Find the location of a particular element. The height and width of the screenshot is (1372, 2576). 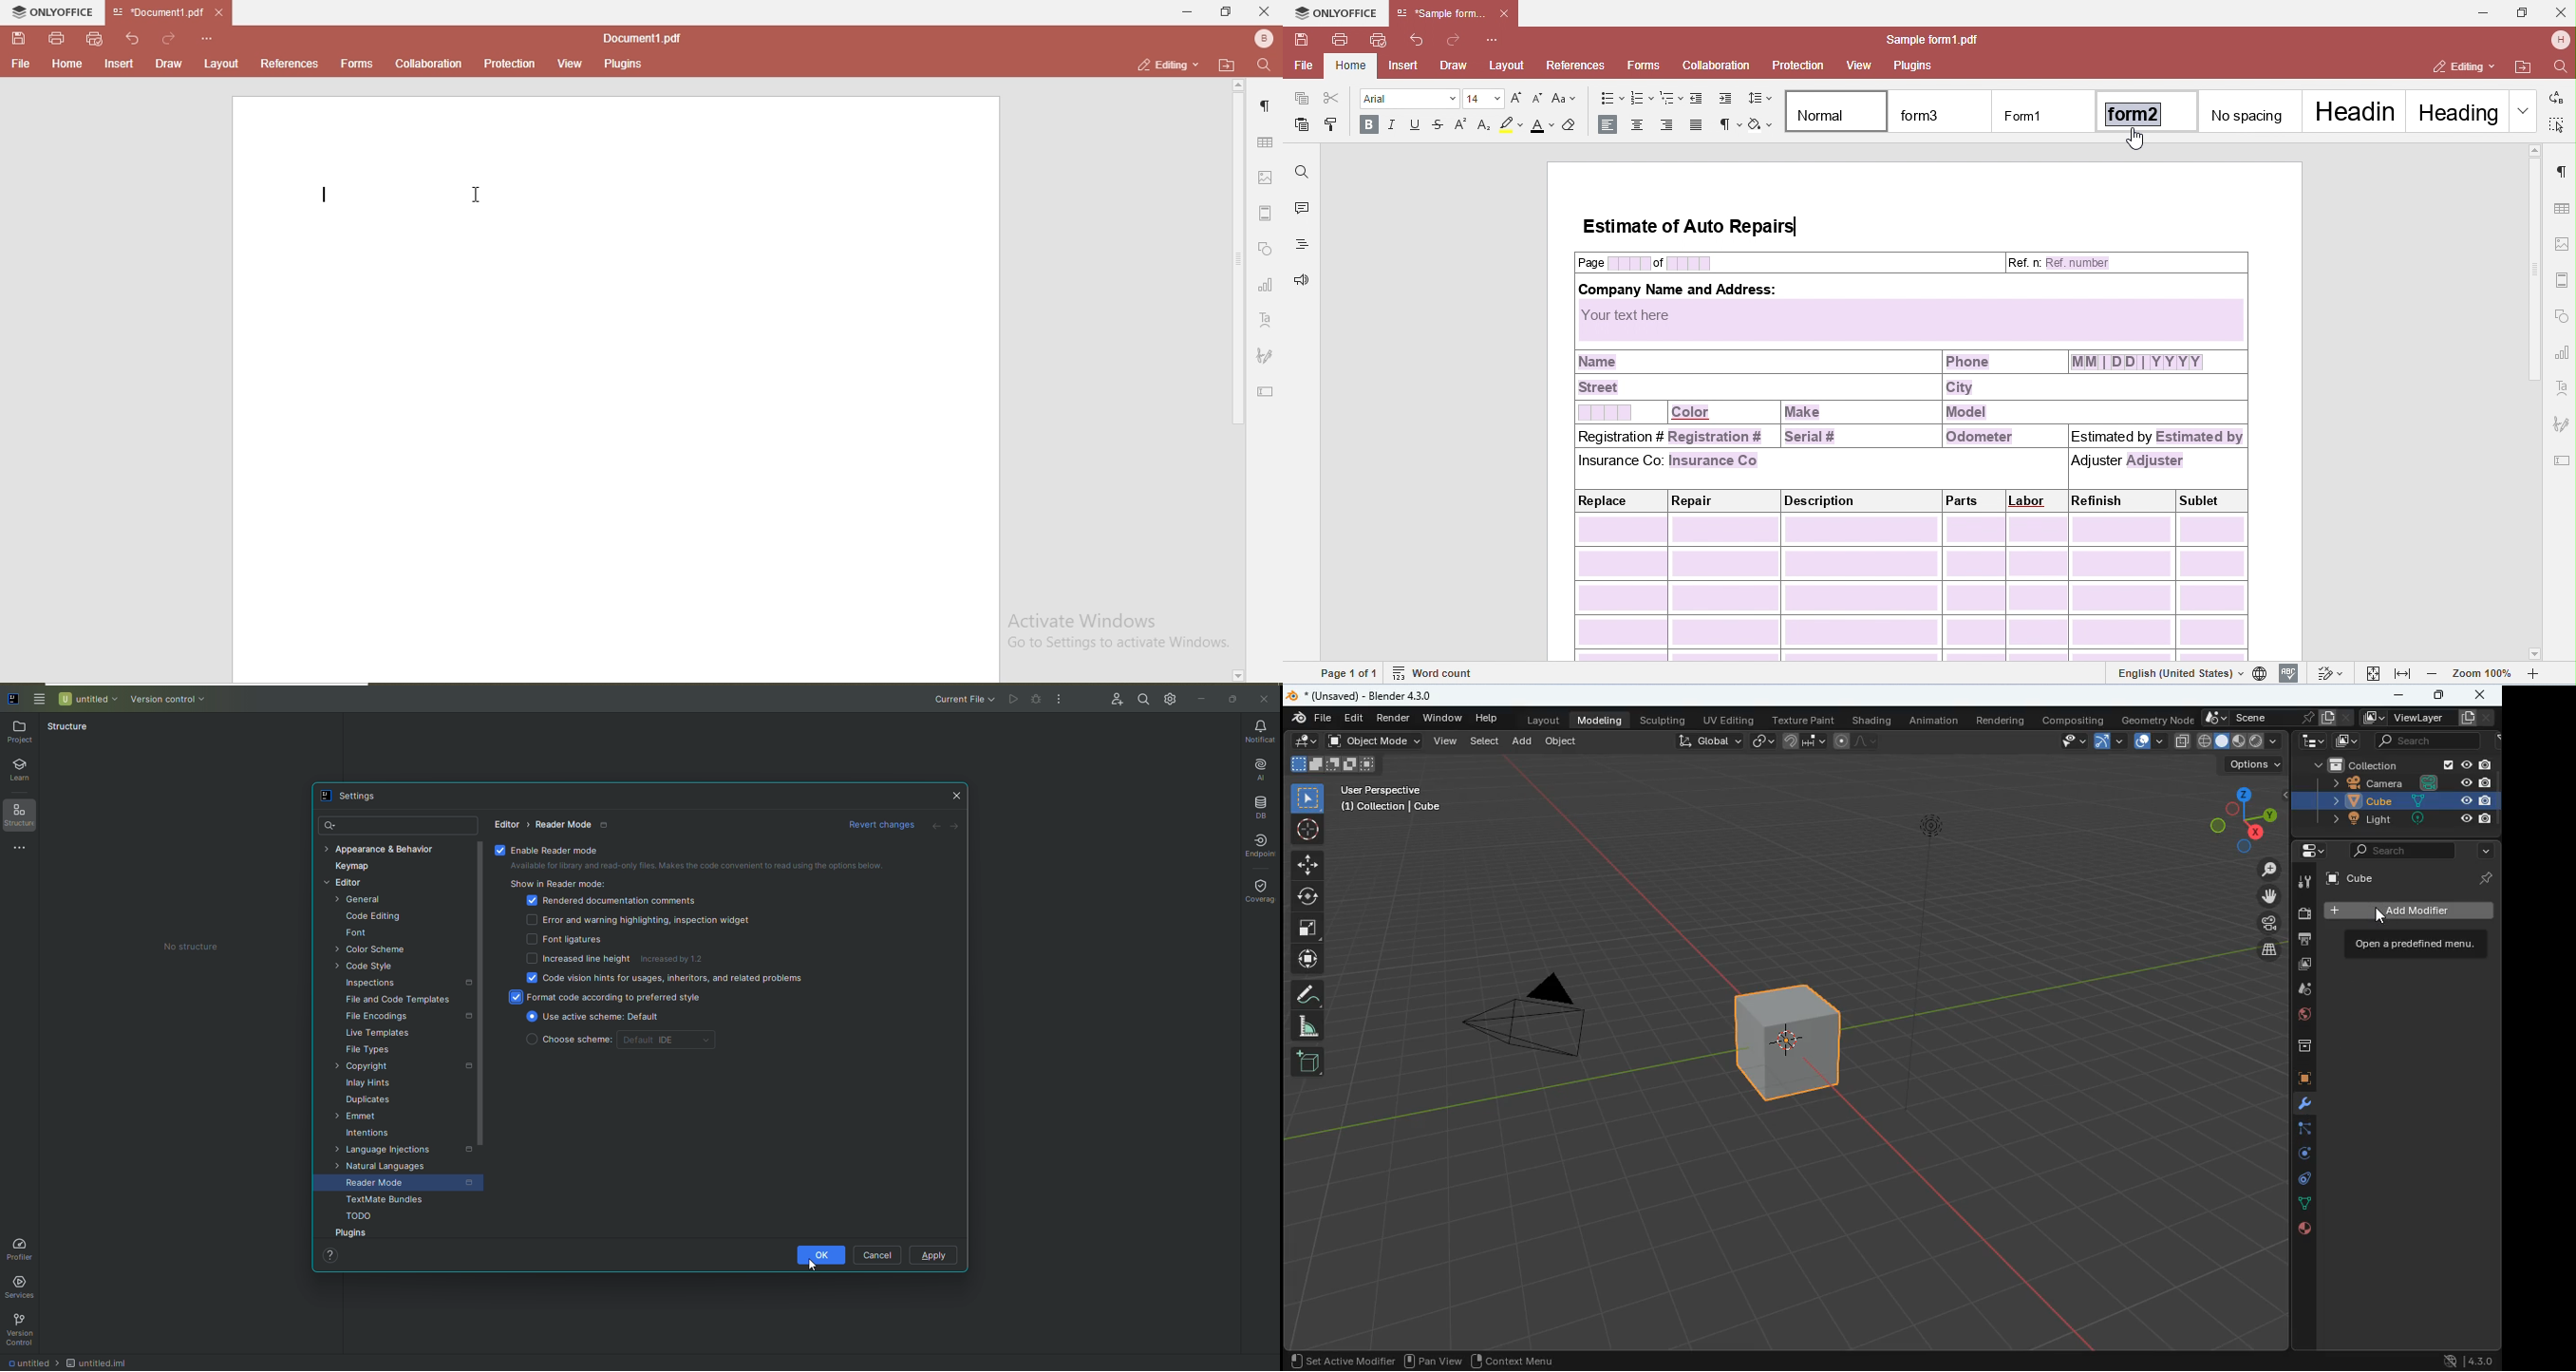

Activate windows is located at coordinates (1122, 630).